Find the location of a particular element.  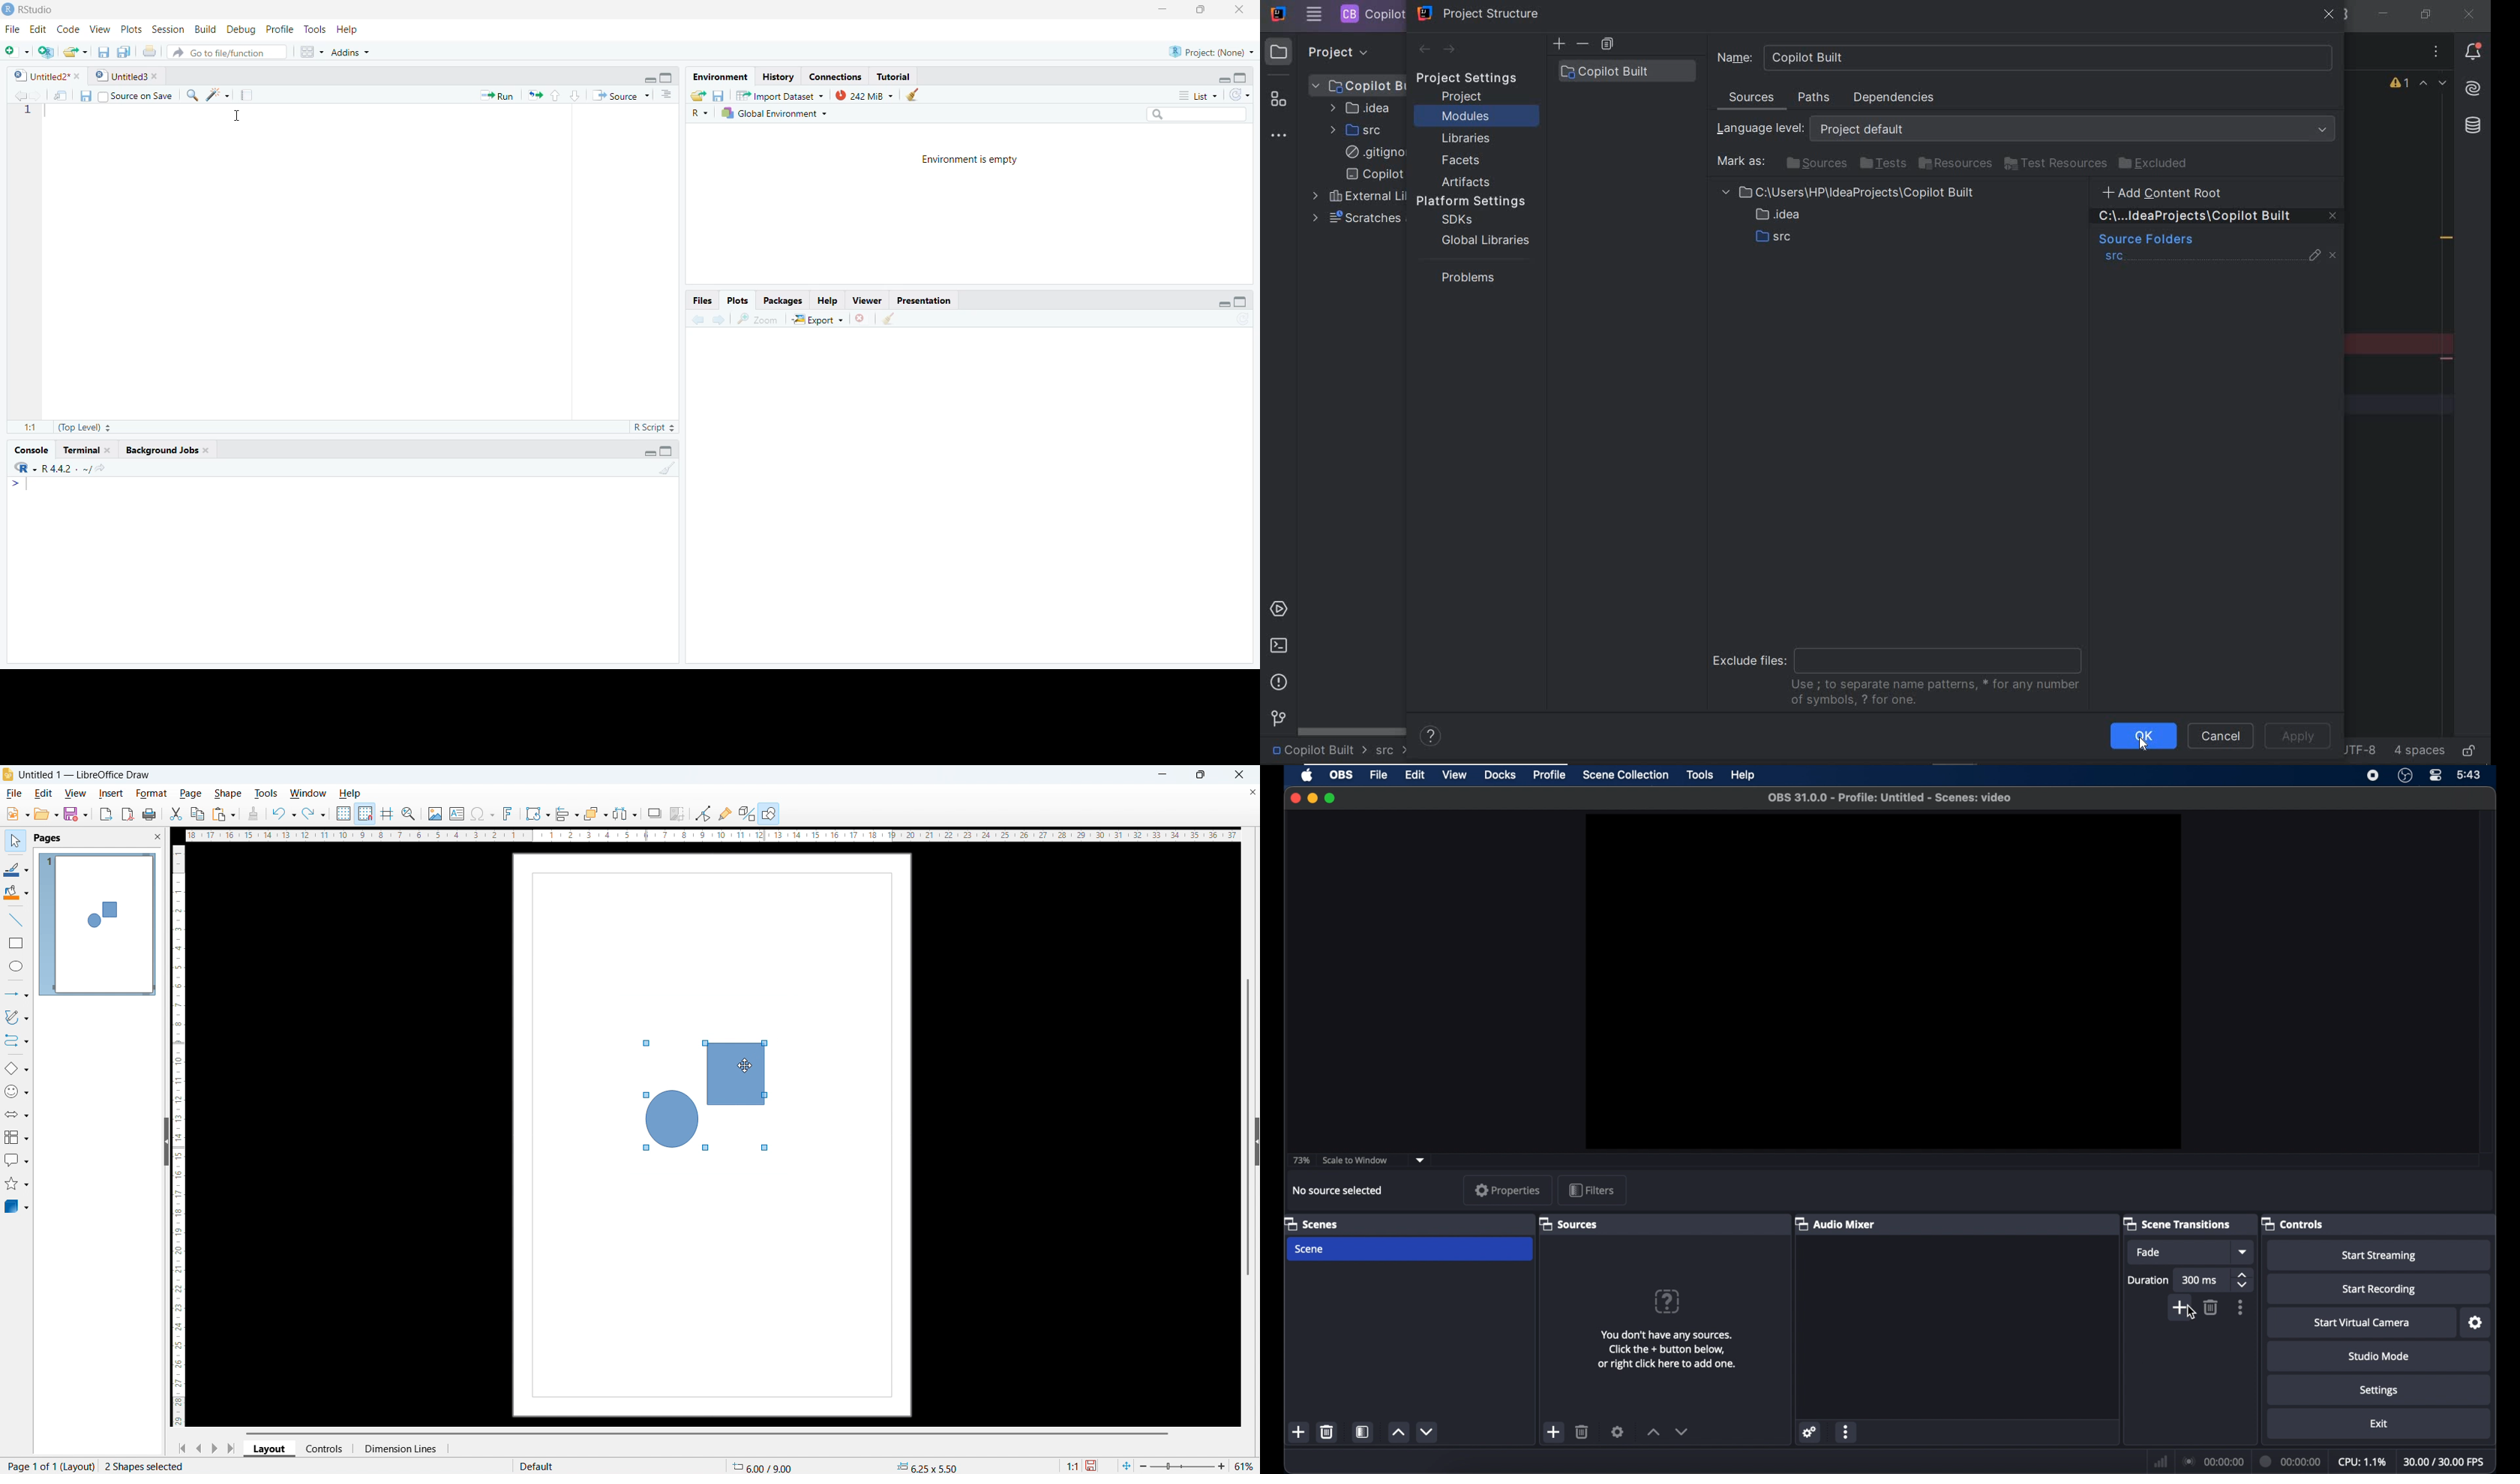

dropdown is located at coordinates (2242, 1251).